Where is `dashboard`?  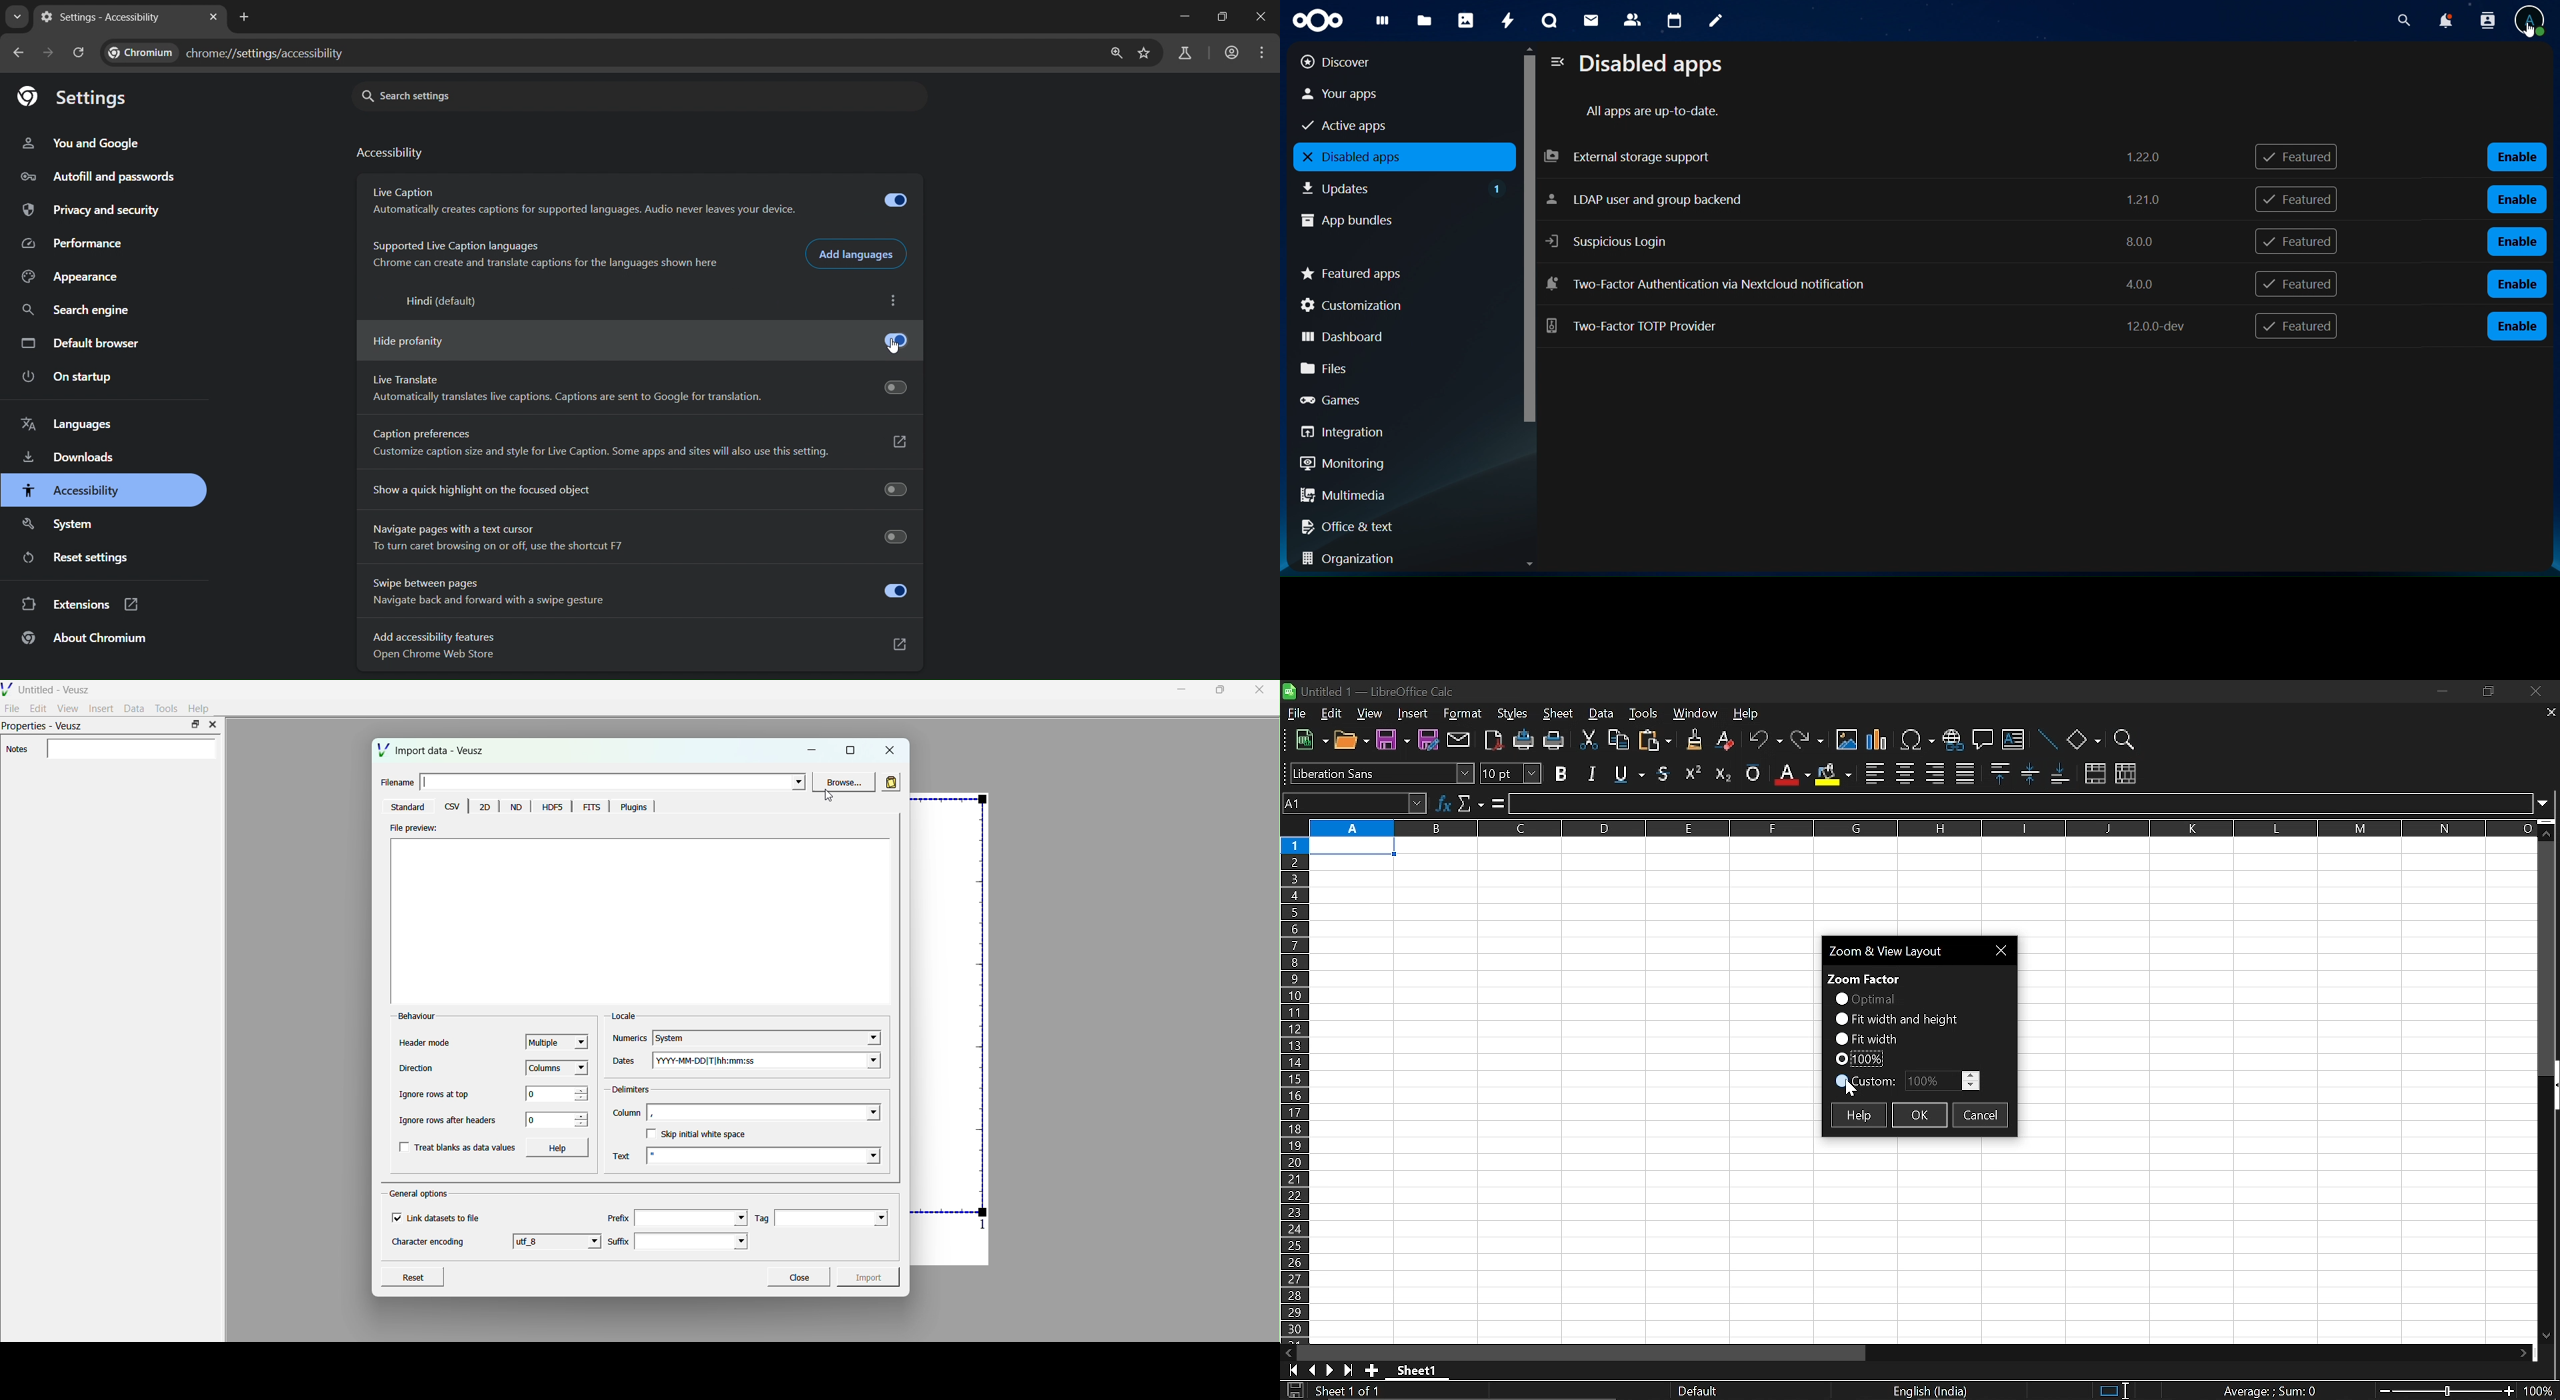
dashboard is located at coordinates (1393, 335).